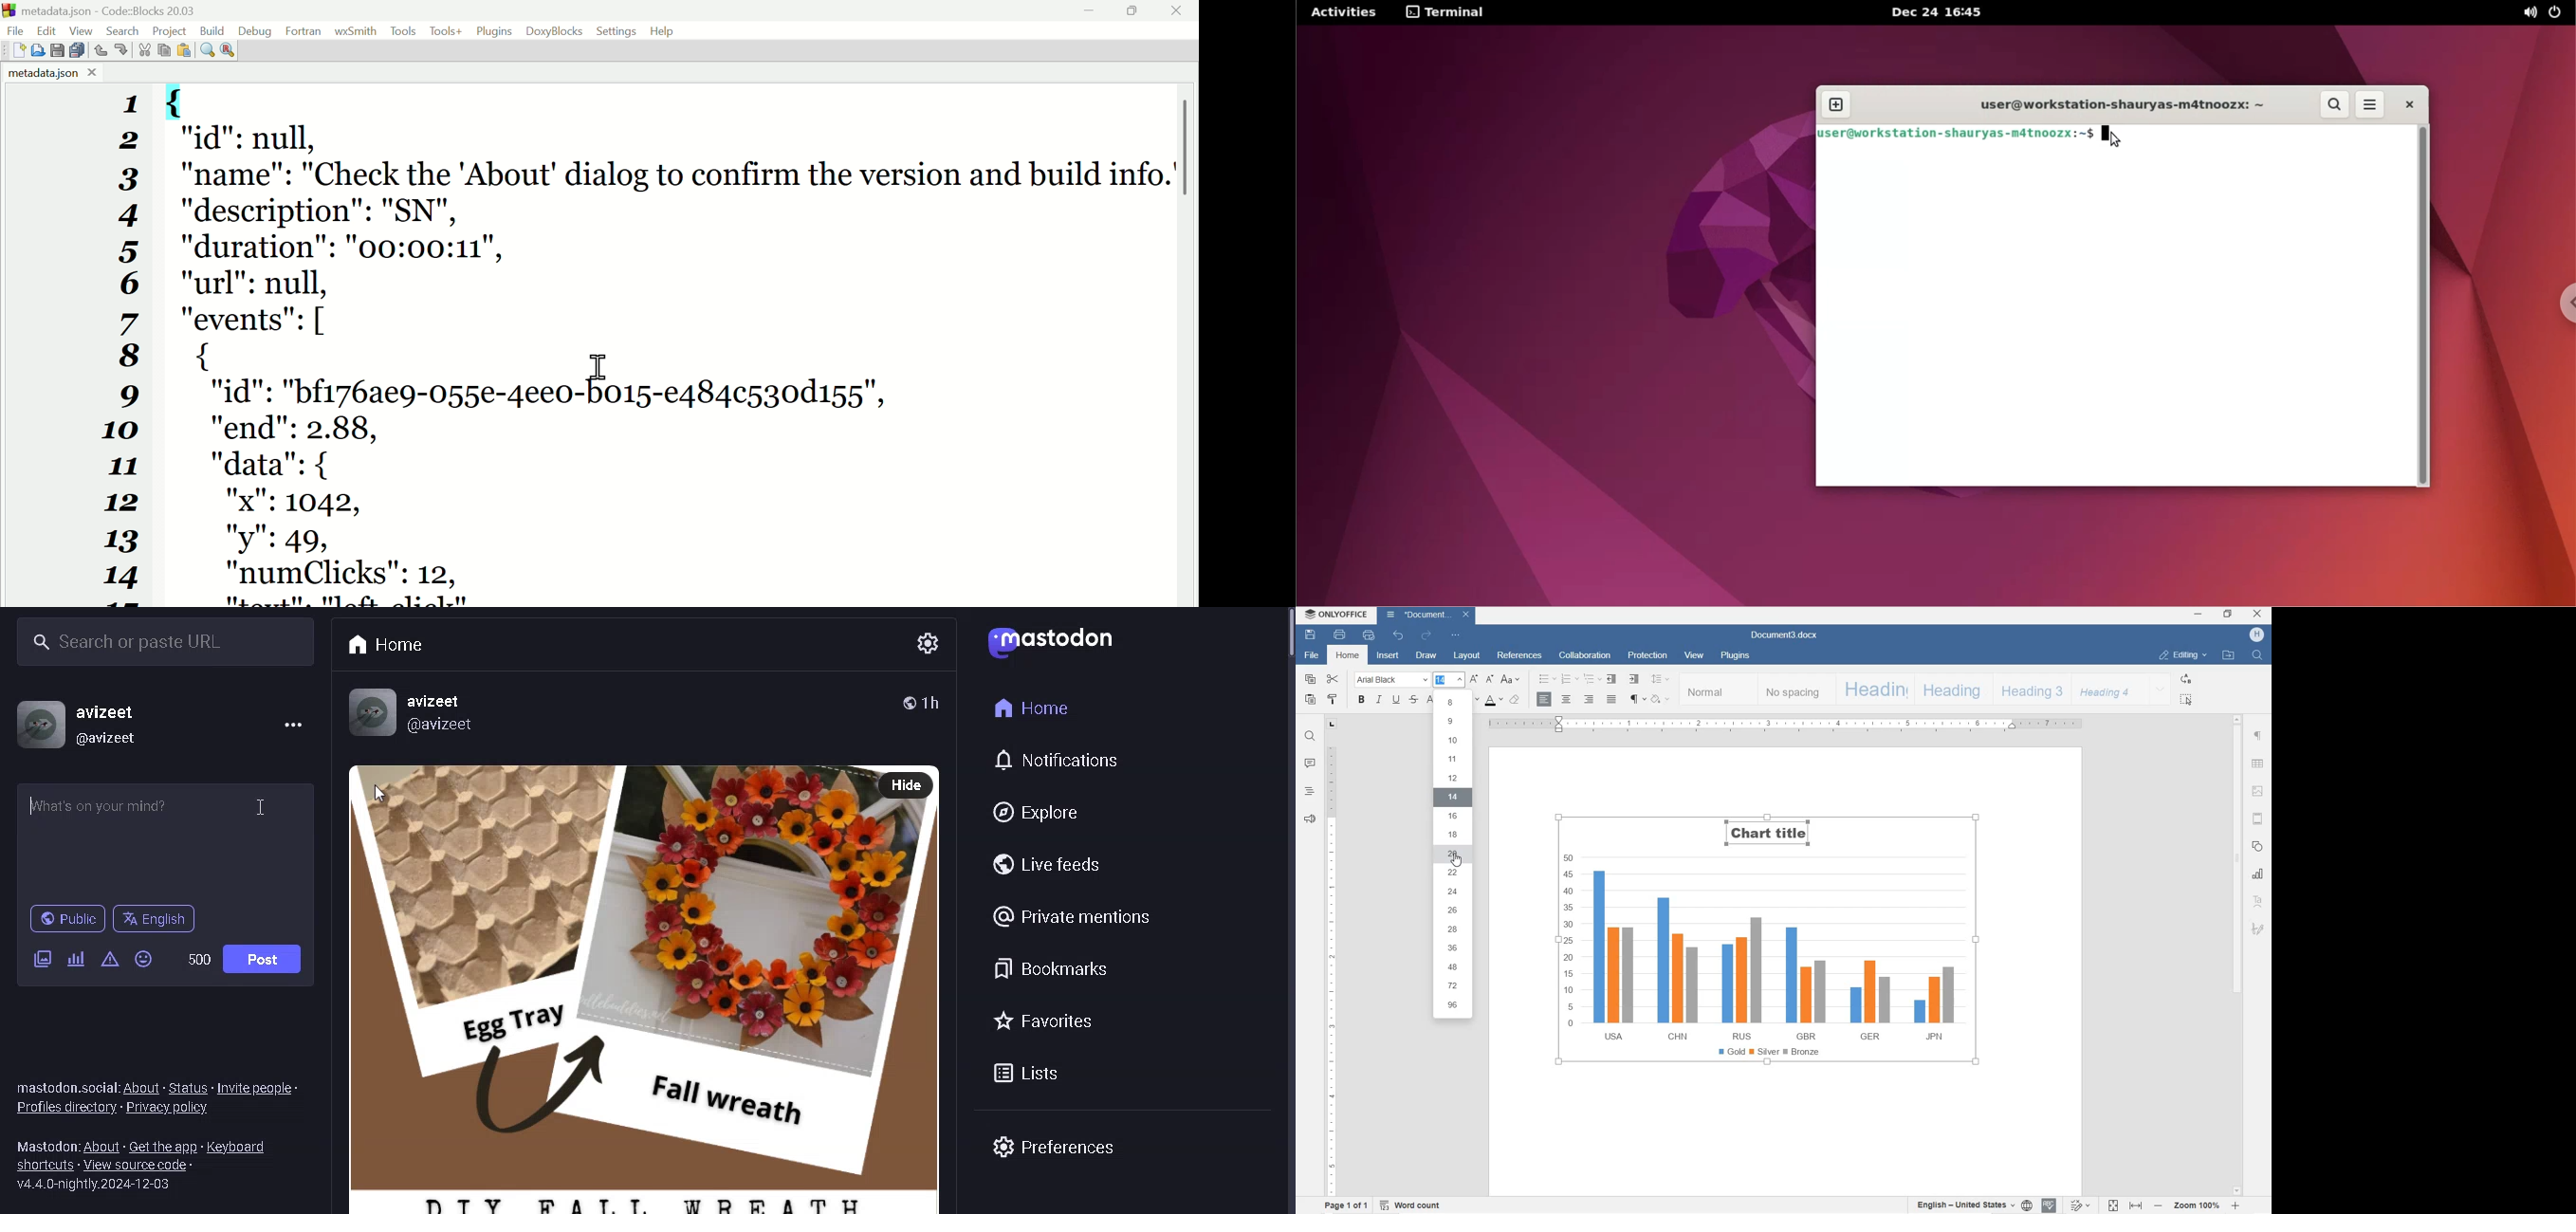 The image size is (2576, 1232). Describe the element at coordinates (1451, 835) in the screenshot. I see `18` at that location.